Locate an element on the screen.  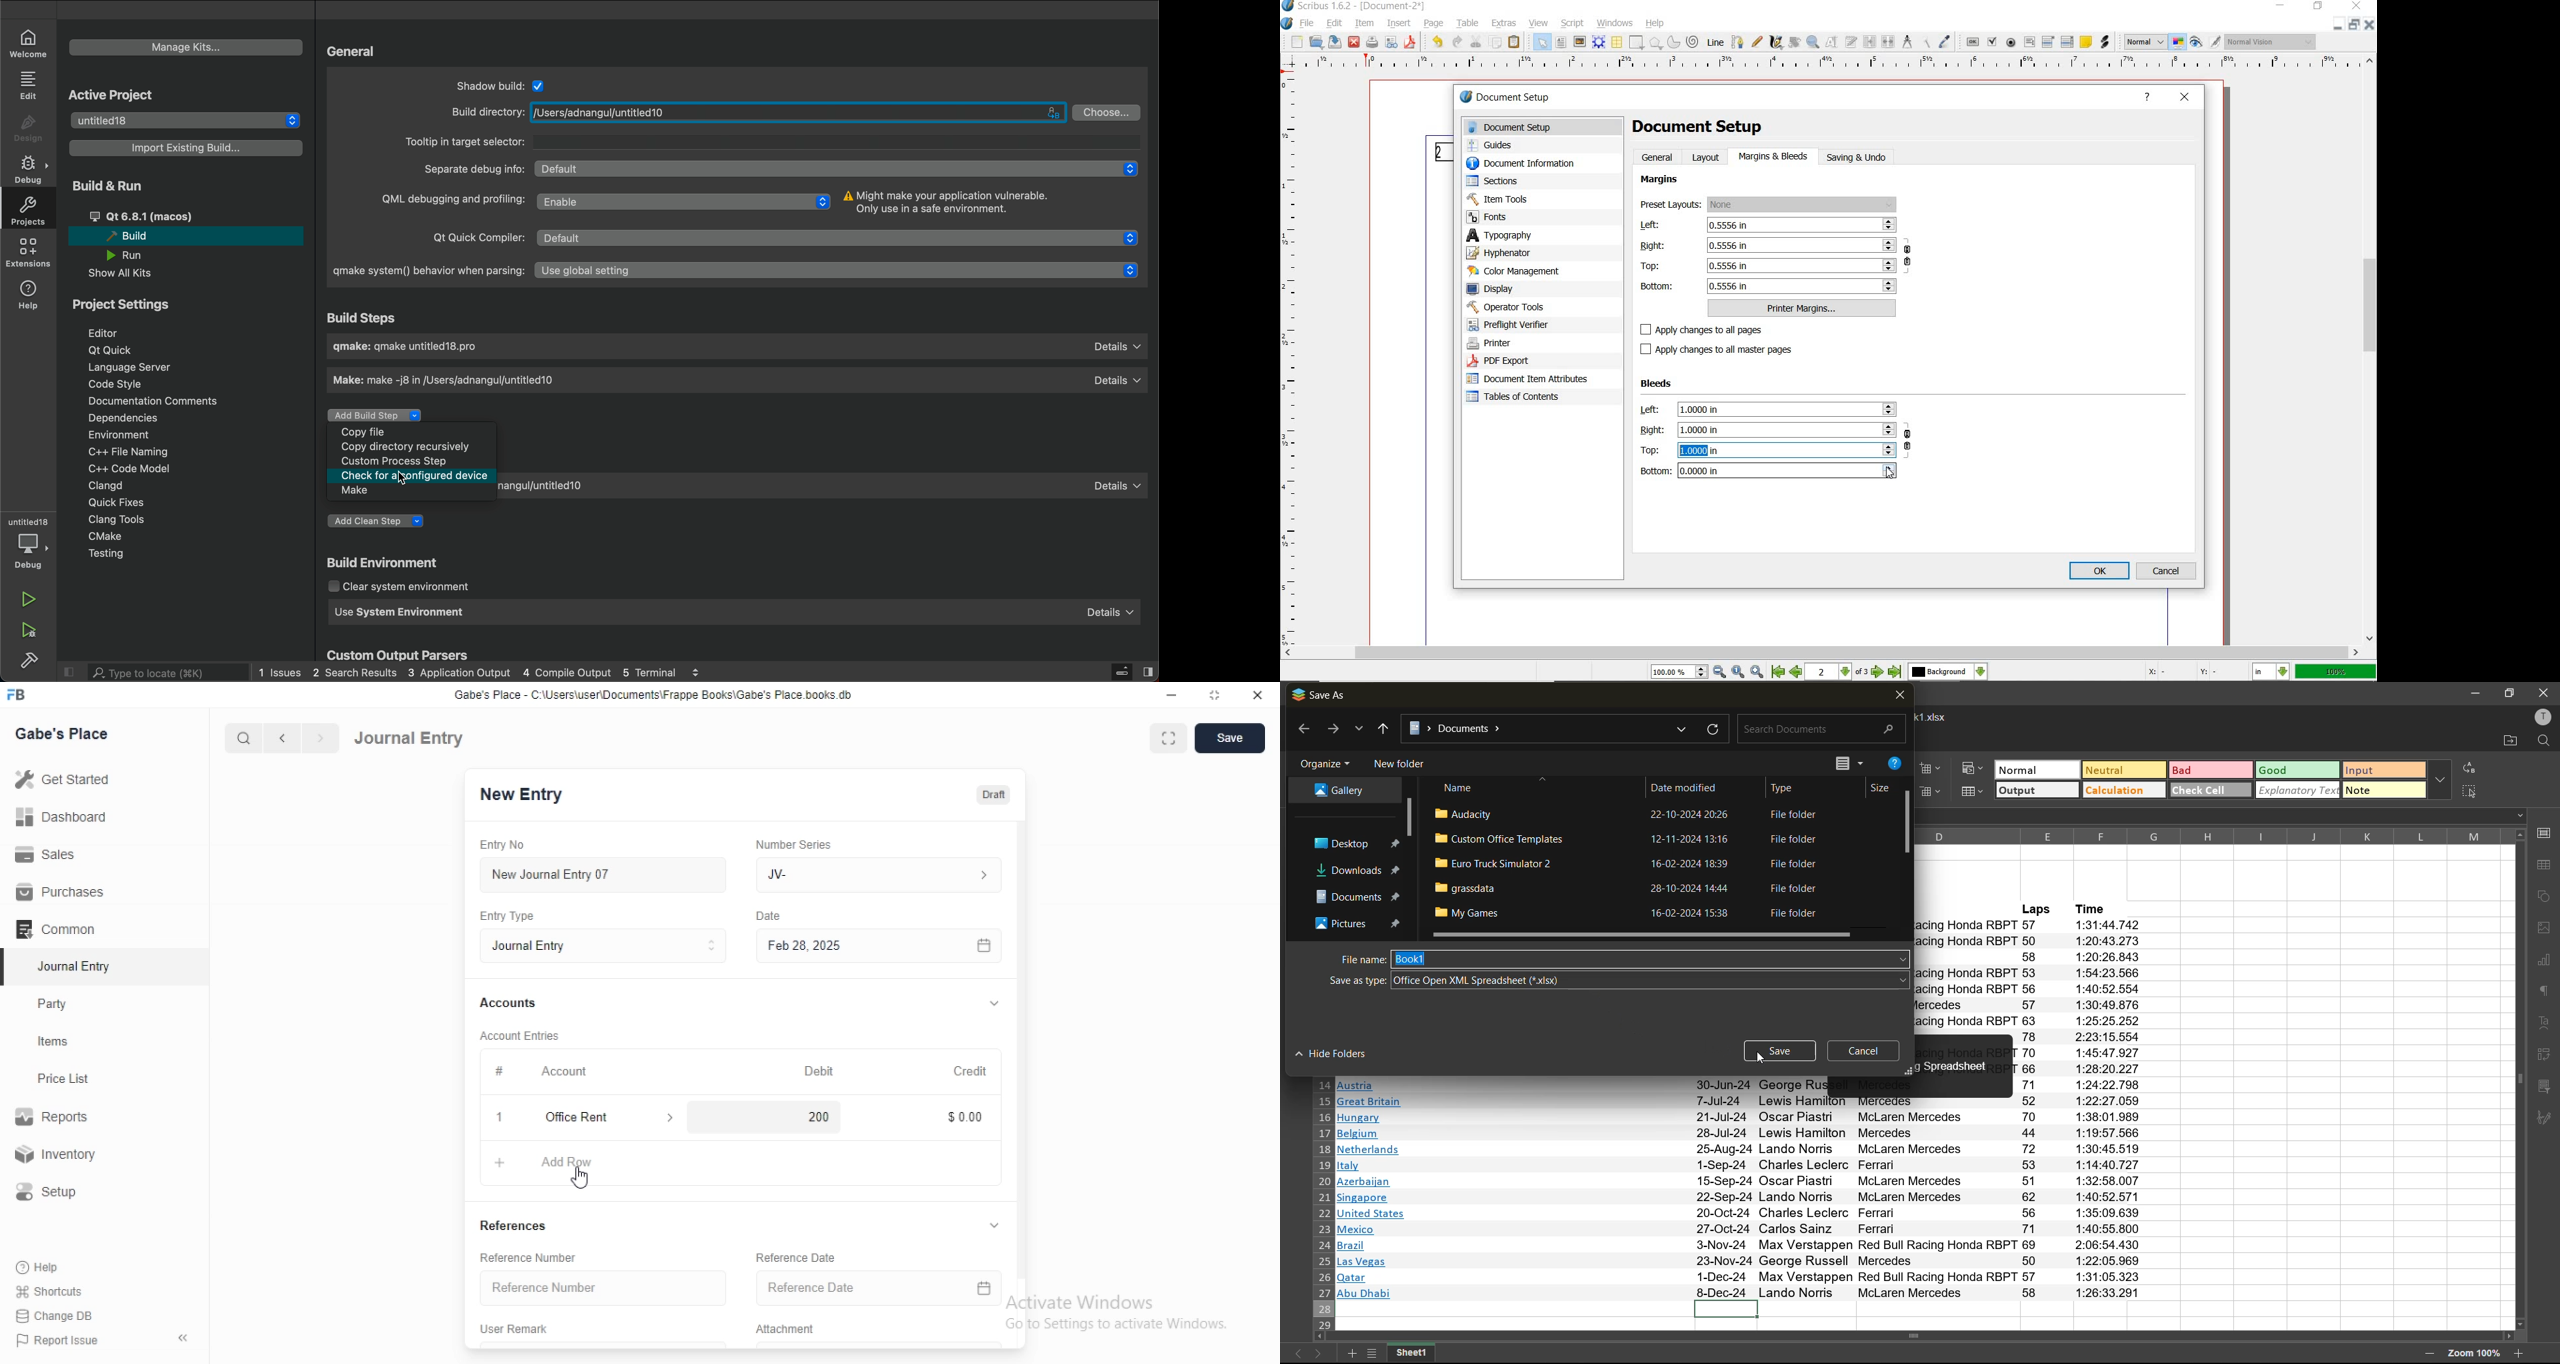
zoom in or zoom out is located at coordinates (1814, 43).